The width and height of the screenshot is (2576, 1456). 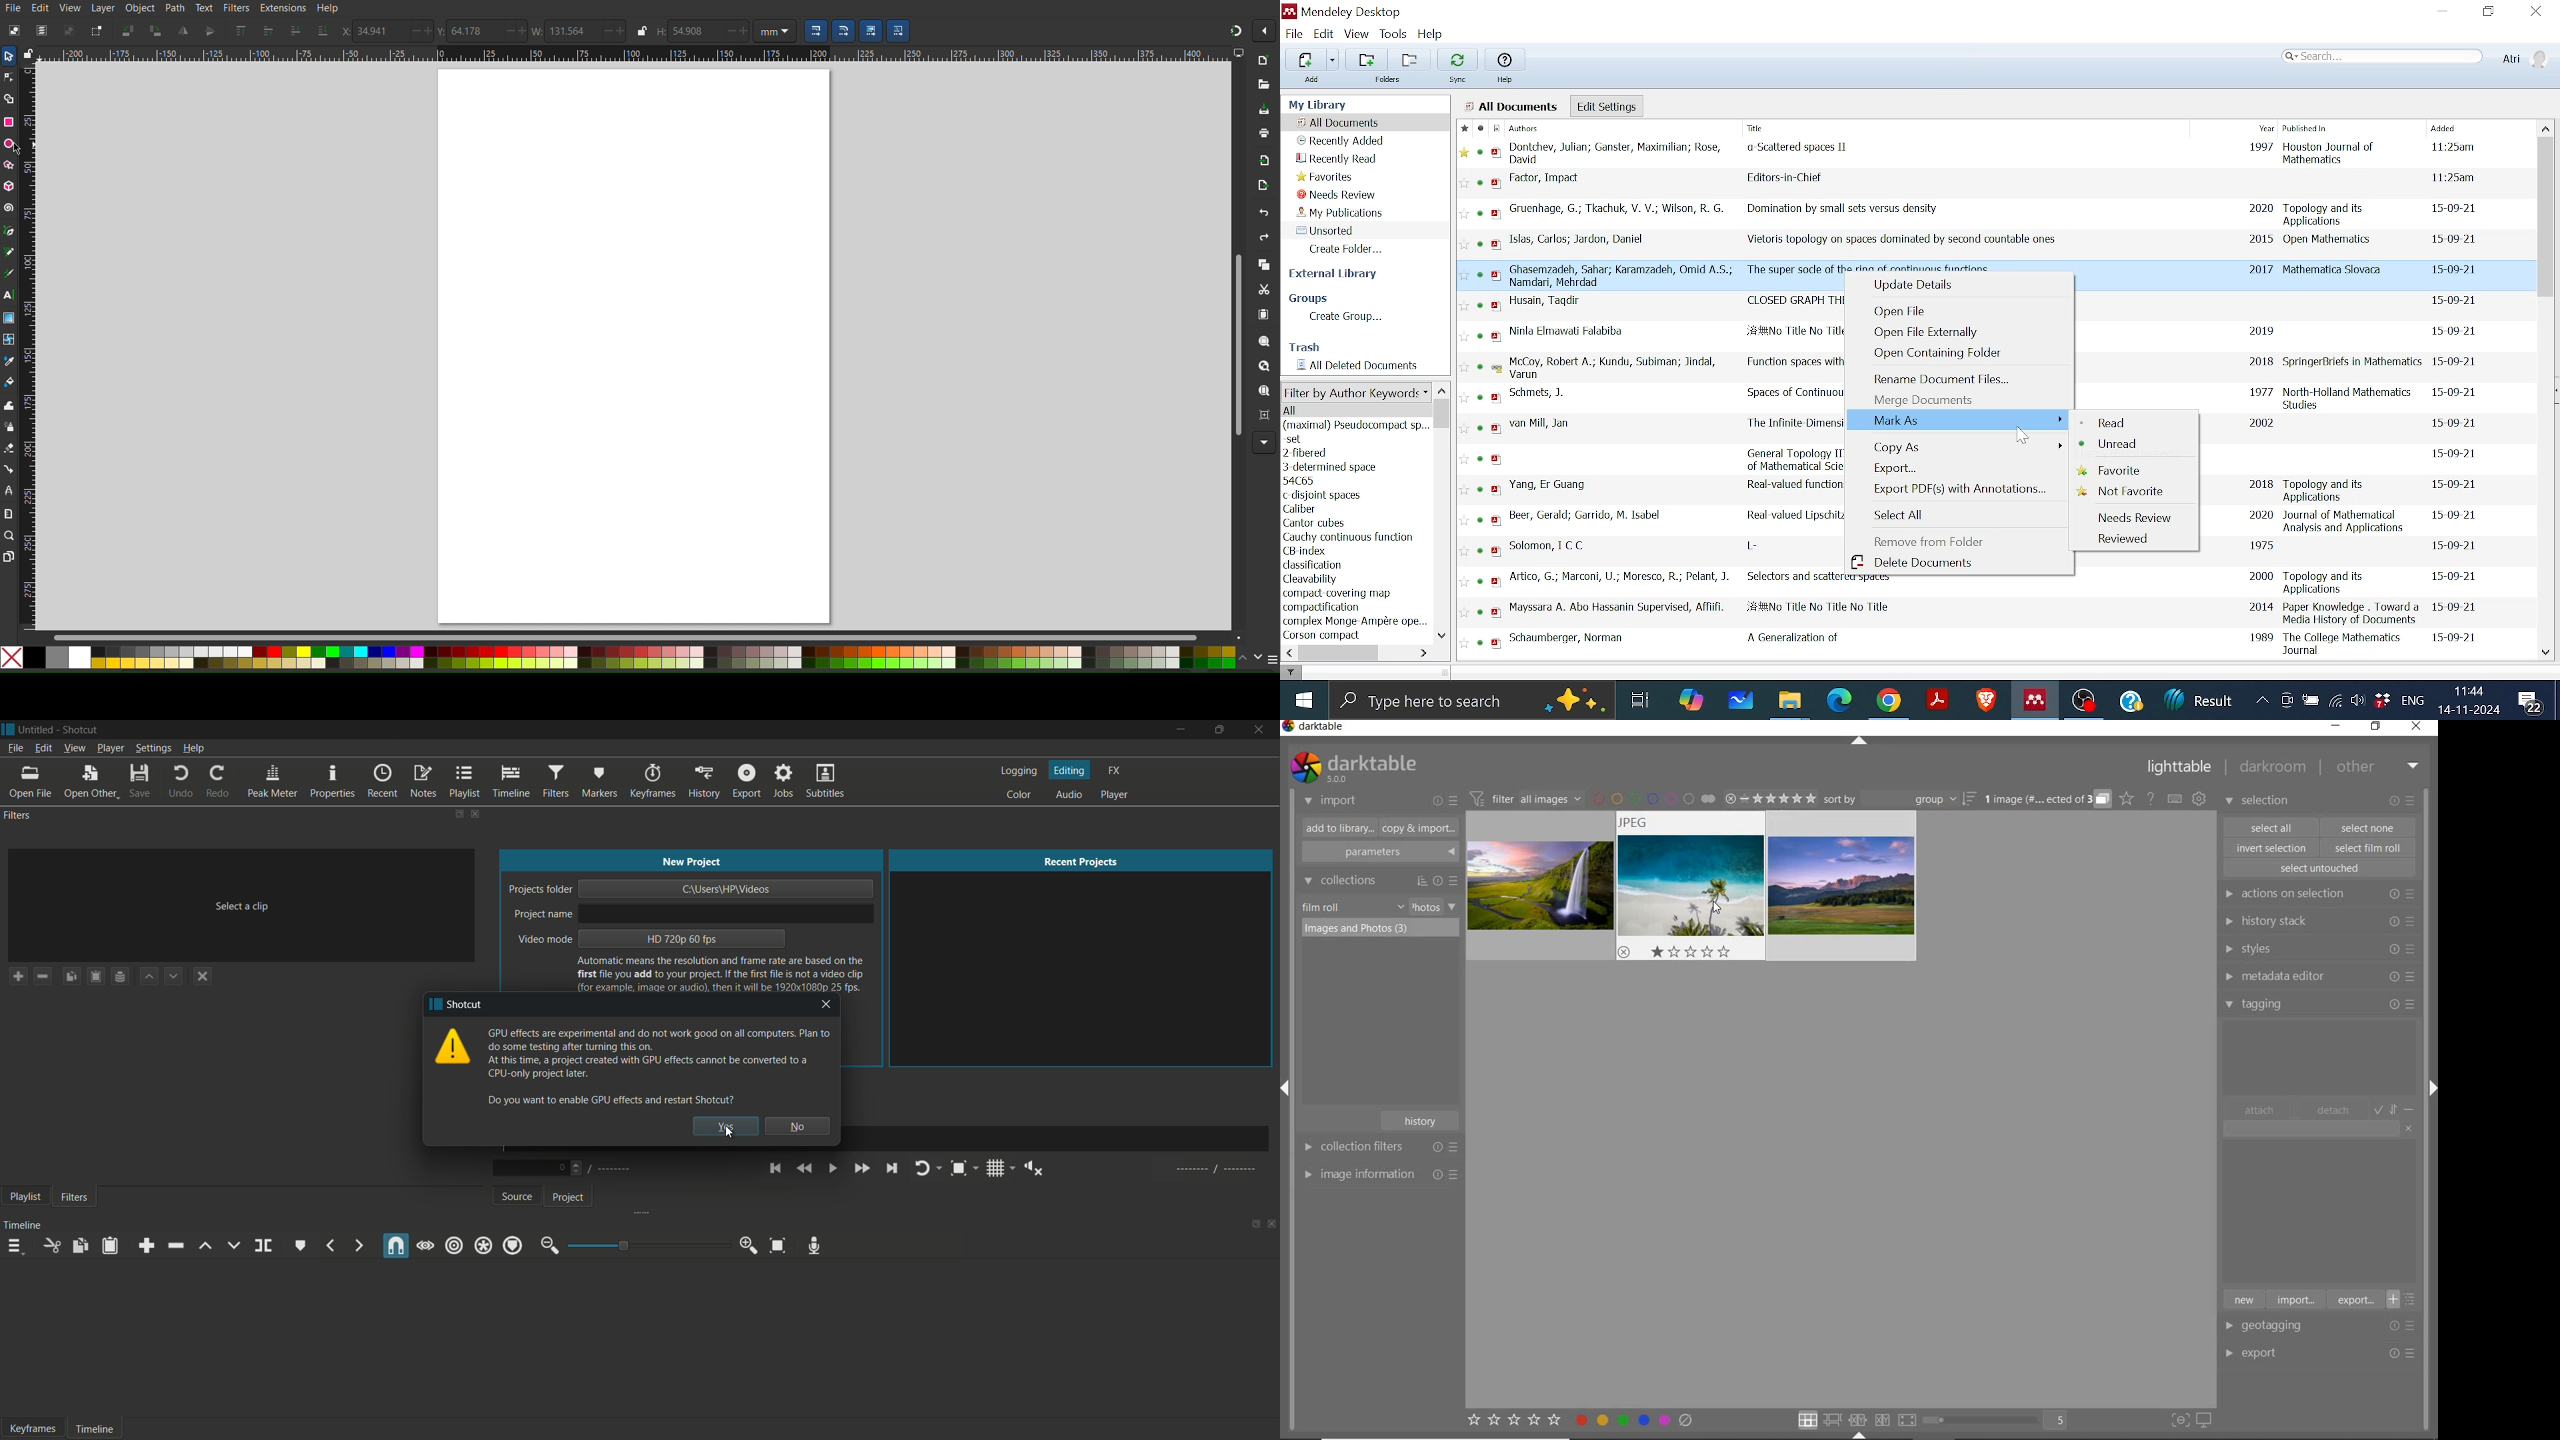 I want to click on project, so click(x=567, y=1198).